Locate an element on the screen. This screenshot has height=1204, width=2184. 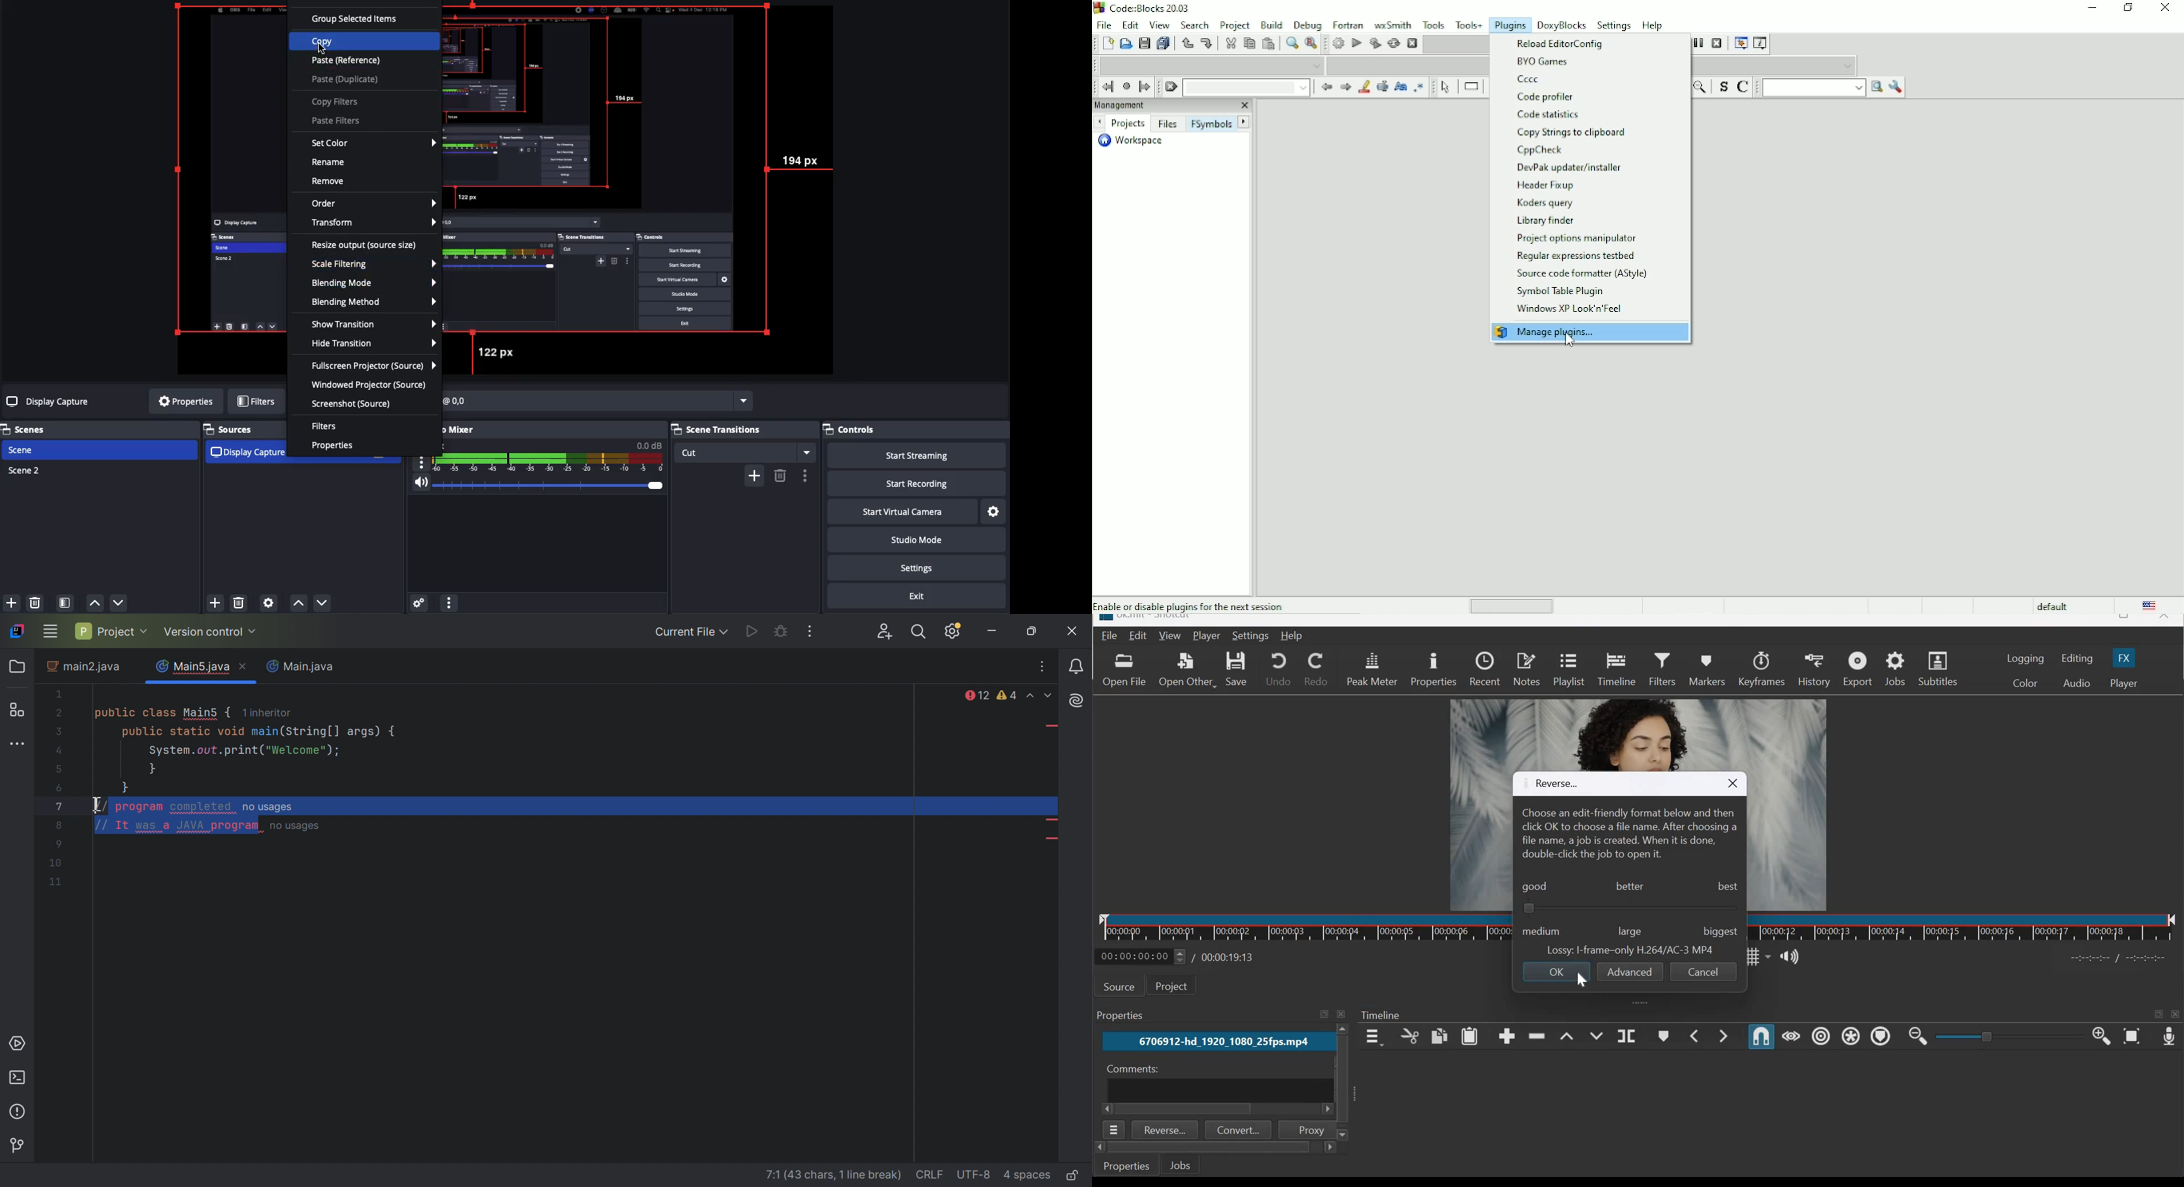
Undo is located at coordinates (1186, 43).